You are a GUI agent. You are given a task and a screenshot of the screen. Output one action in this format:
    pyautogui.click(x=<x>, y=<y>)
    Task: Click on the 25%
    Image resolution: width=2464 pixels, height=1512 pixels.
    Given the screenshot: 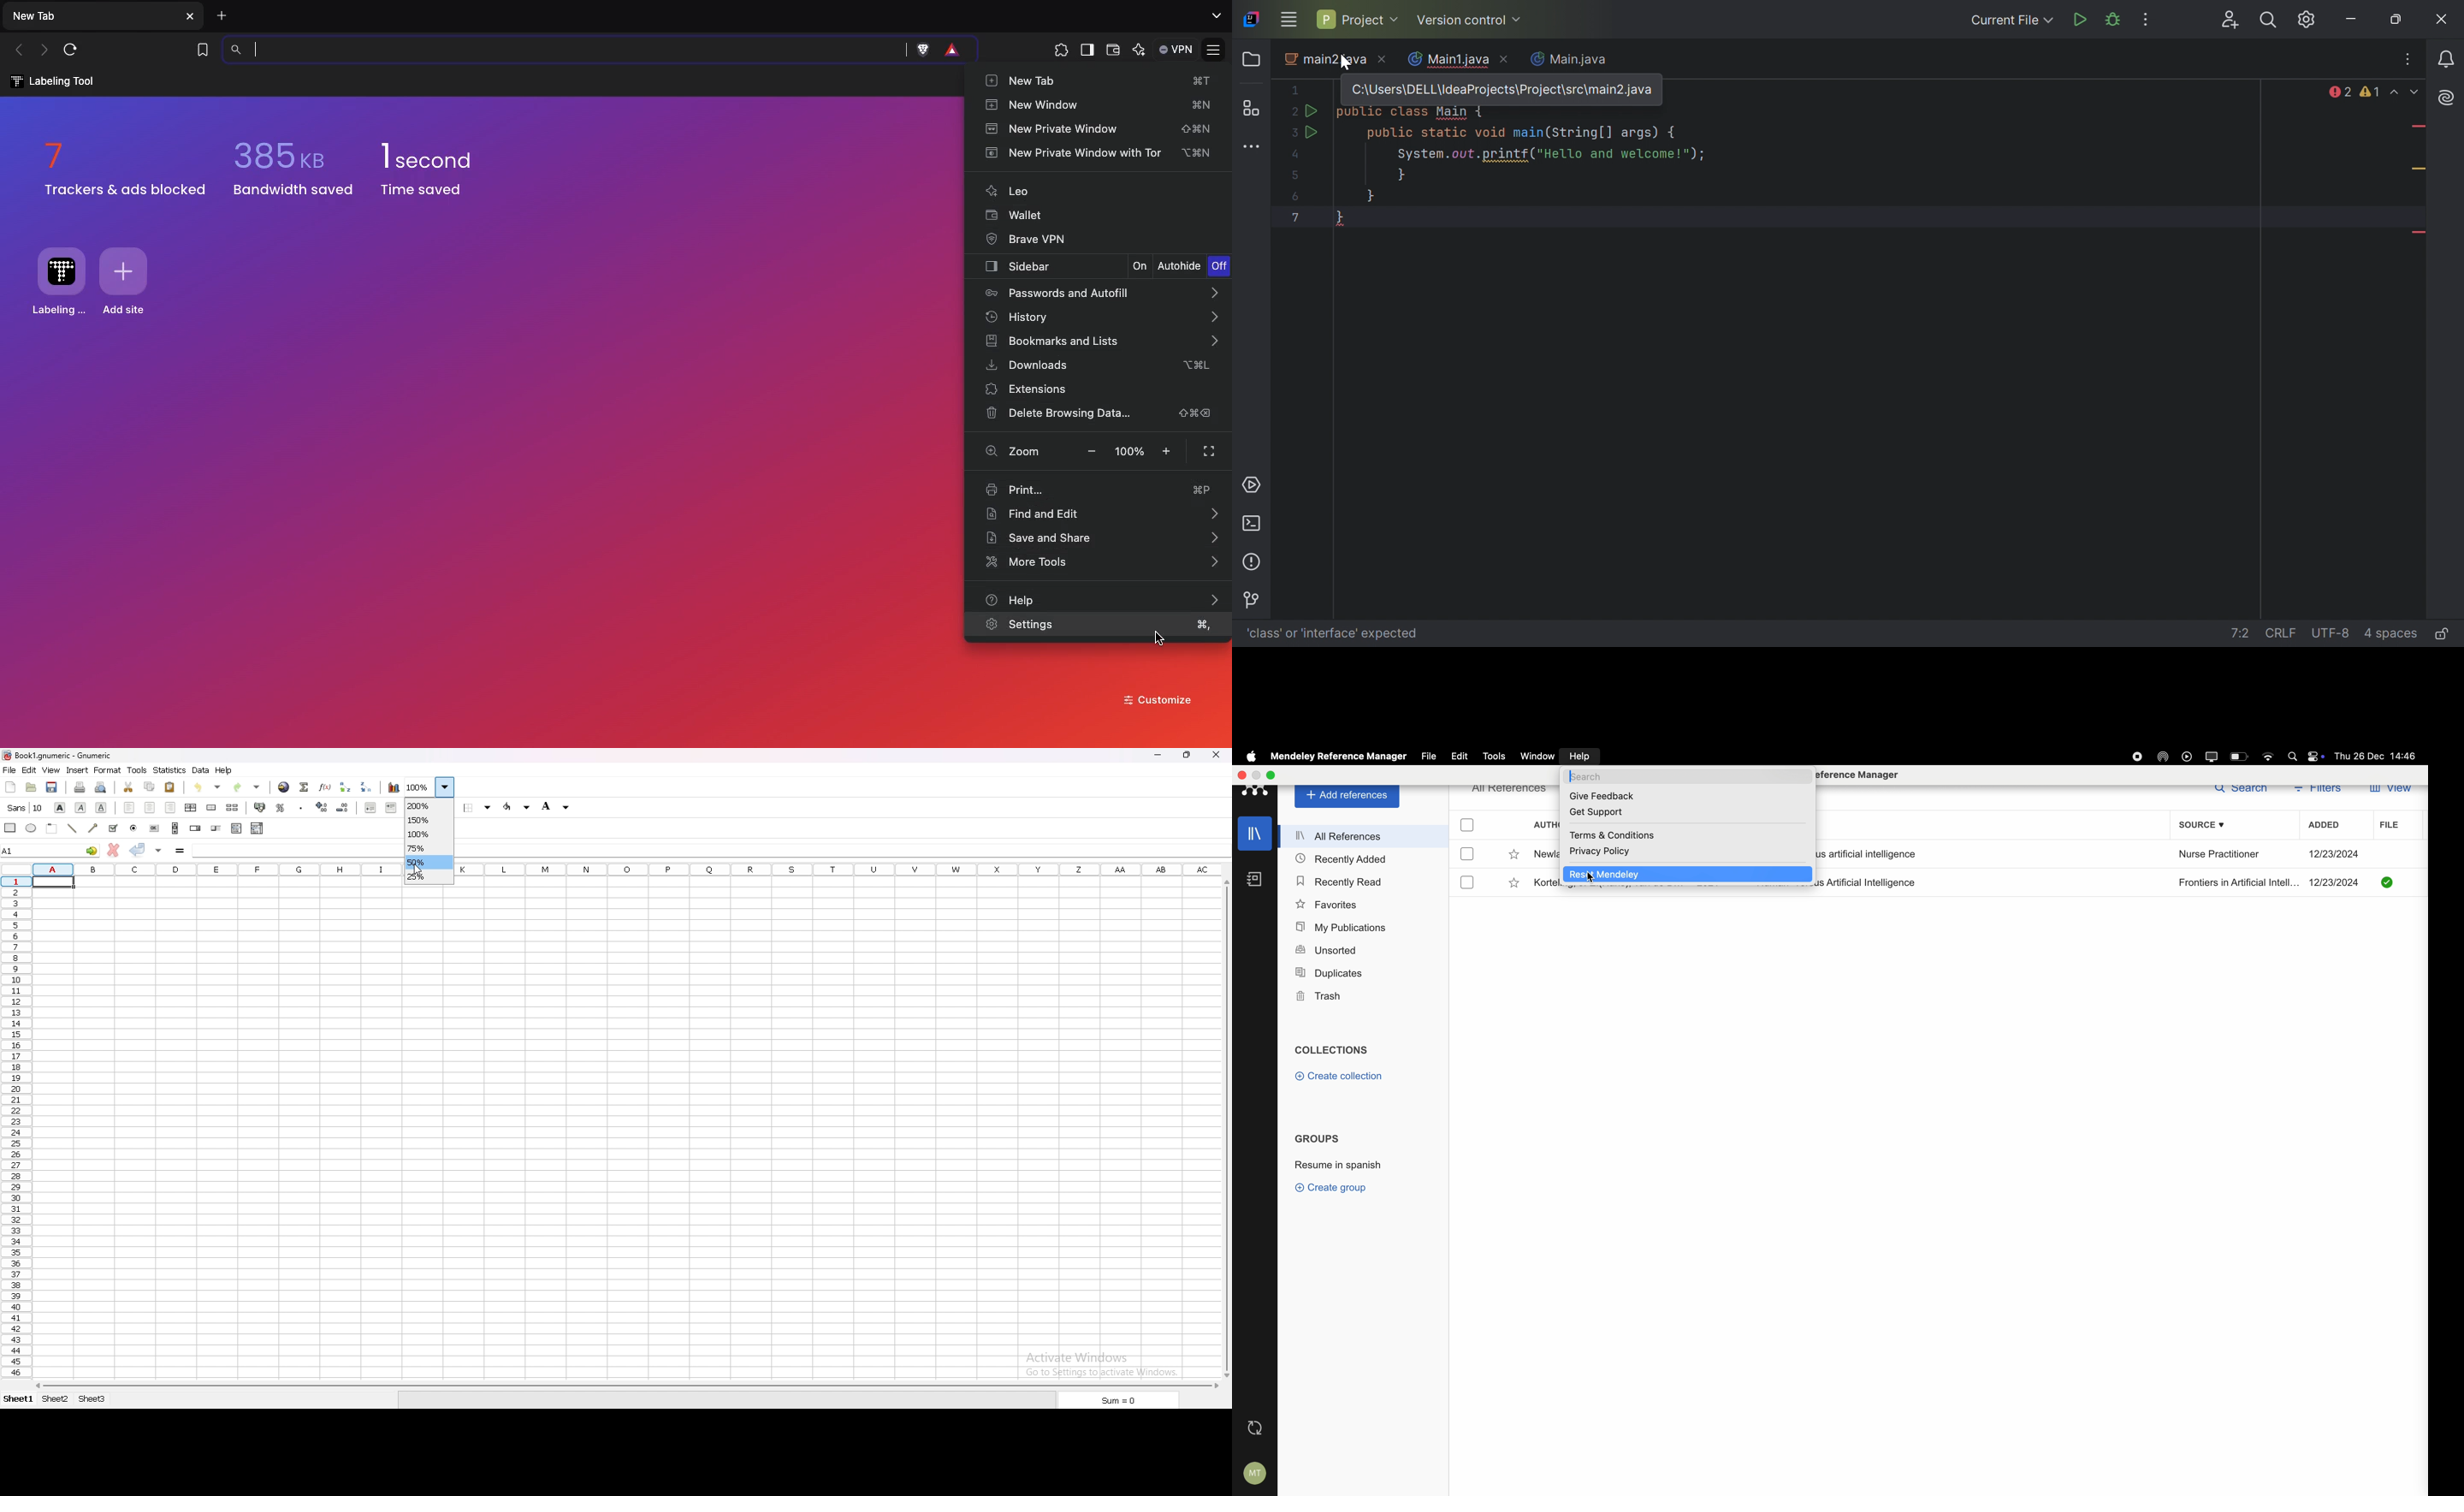 What is the action you would take?
    pyautogui.click(x=427, y=878)
    